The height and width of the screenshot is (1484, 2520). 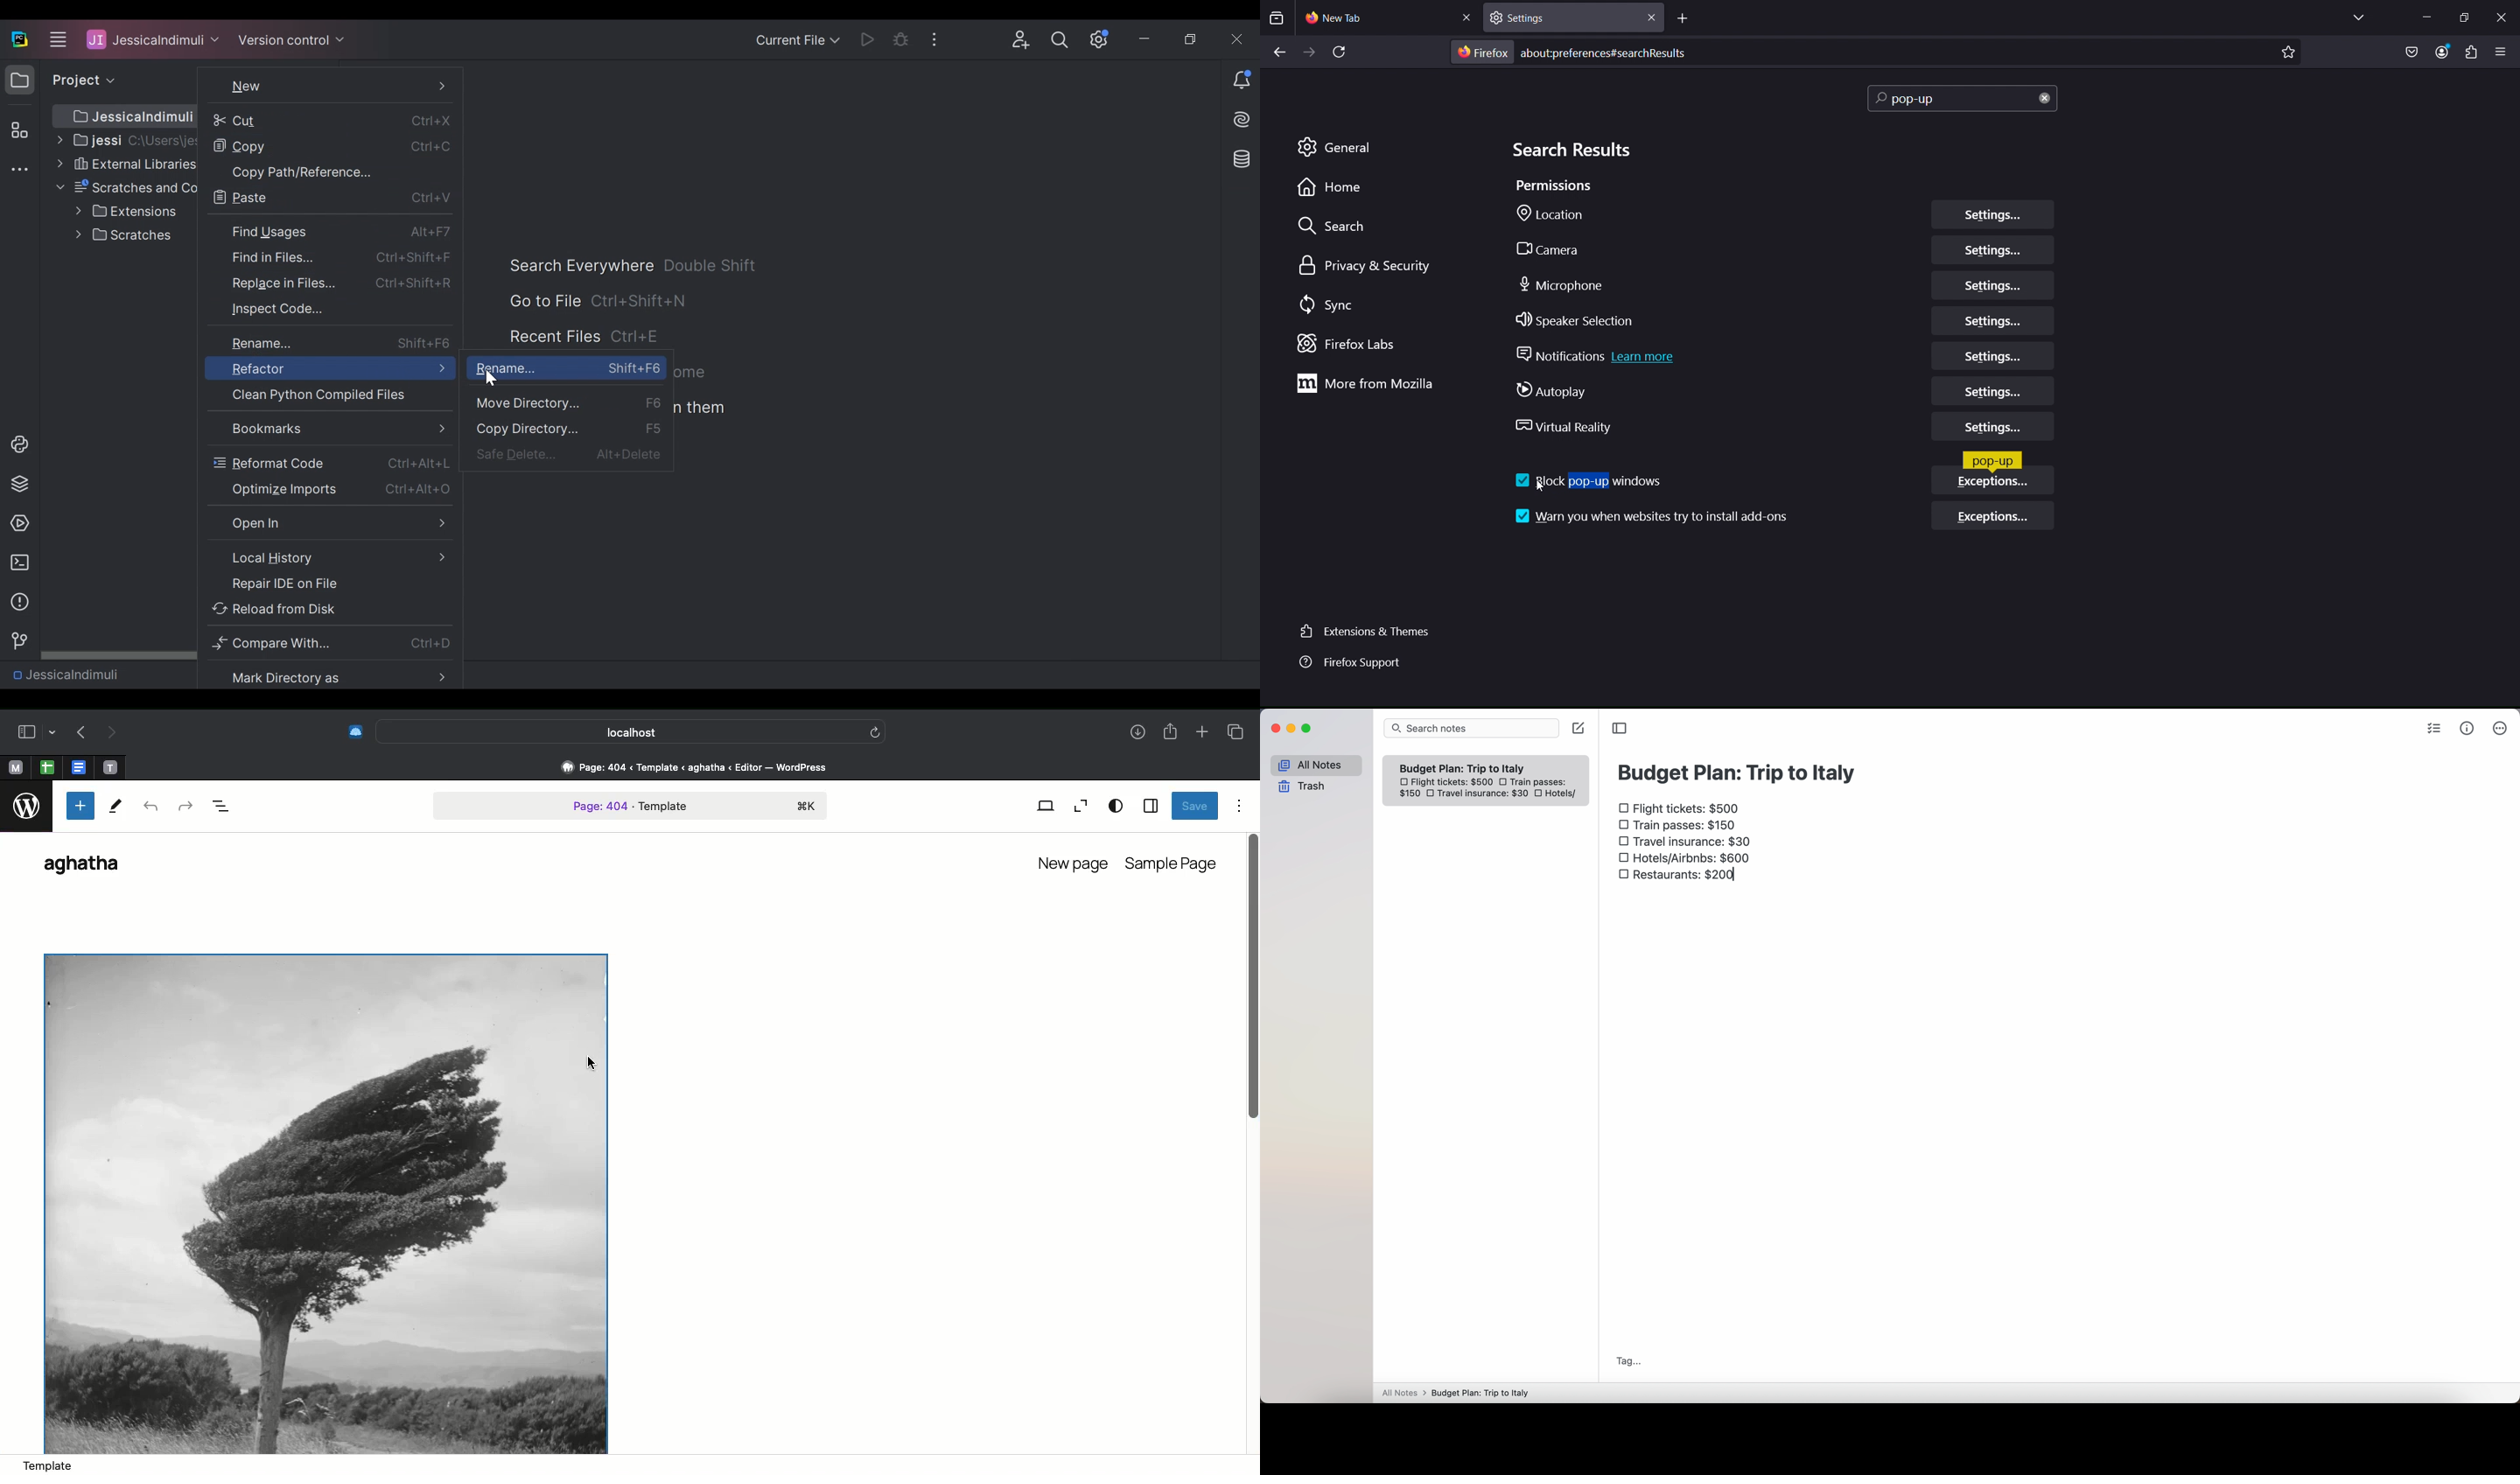 What do you see at coordinates (1078, 807) in the screenshot?
I see `Zoom out` at bounding box center [1078, 807].